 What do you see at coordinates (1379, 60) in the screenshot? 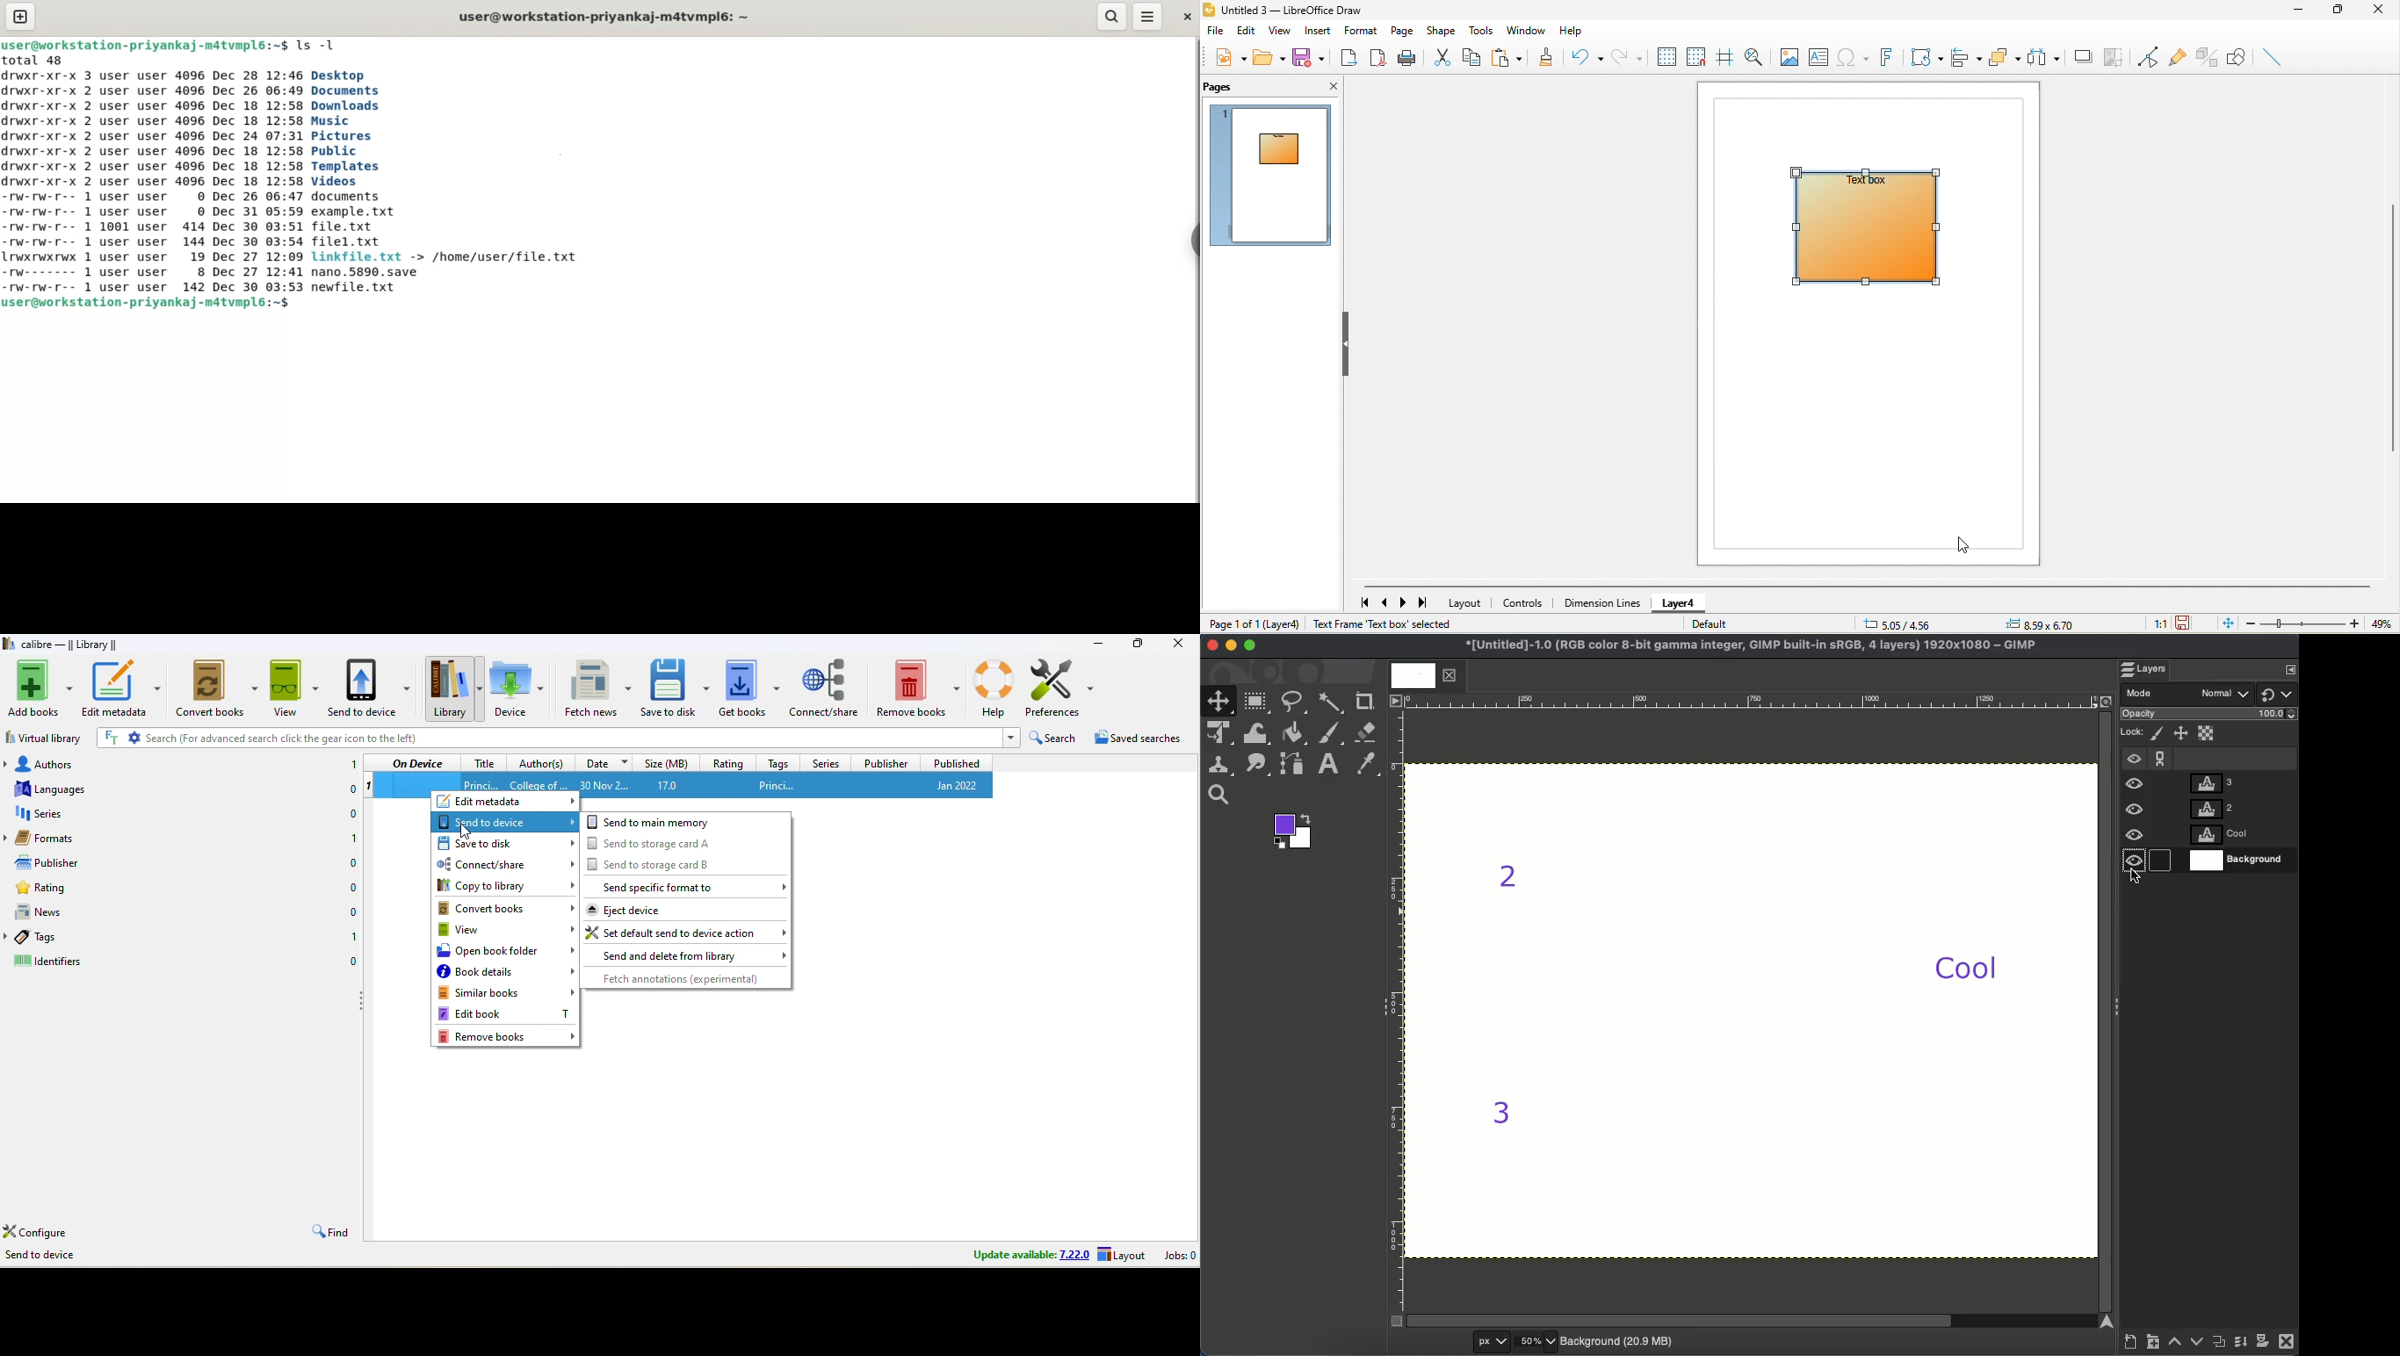
I see `export directly as pdf` at bounding box center [1379, 60].